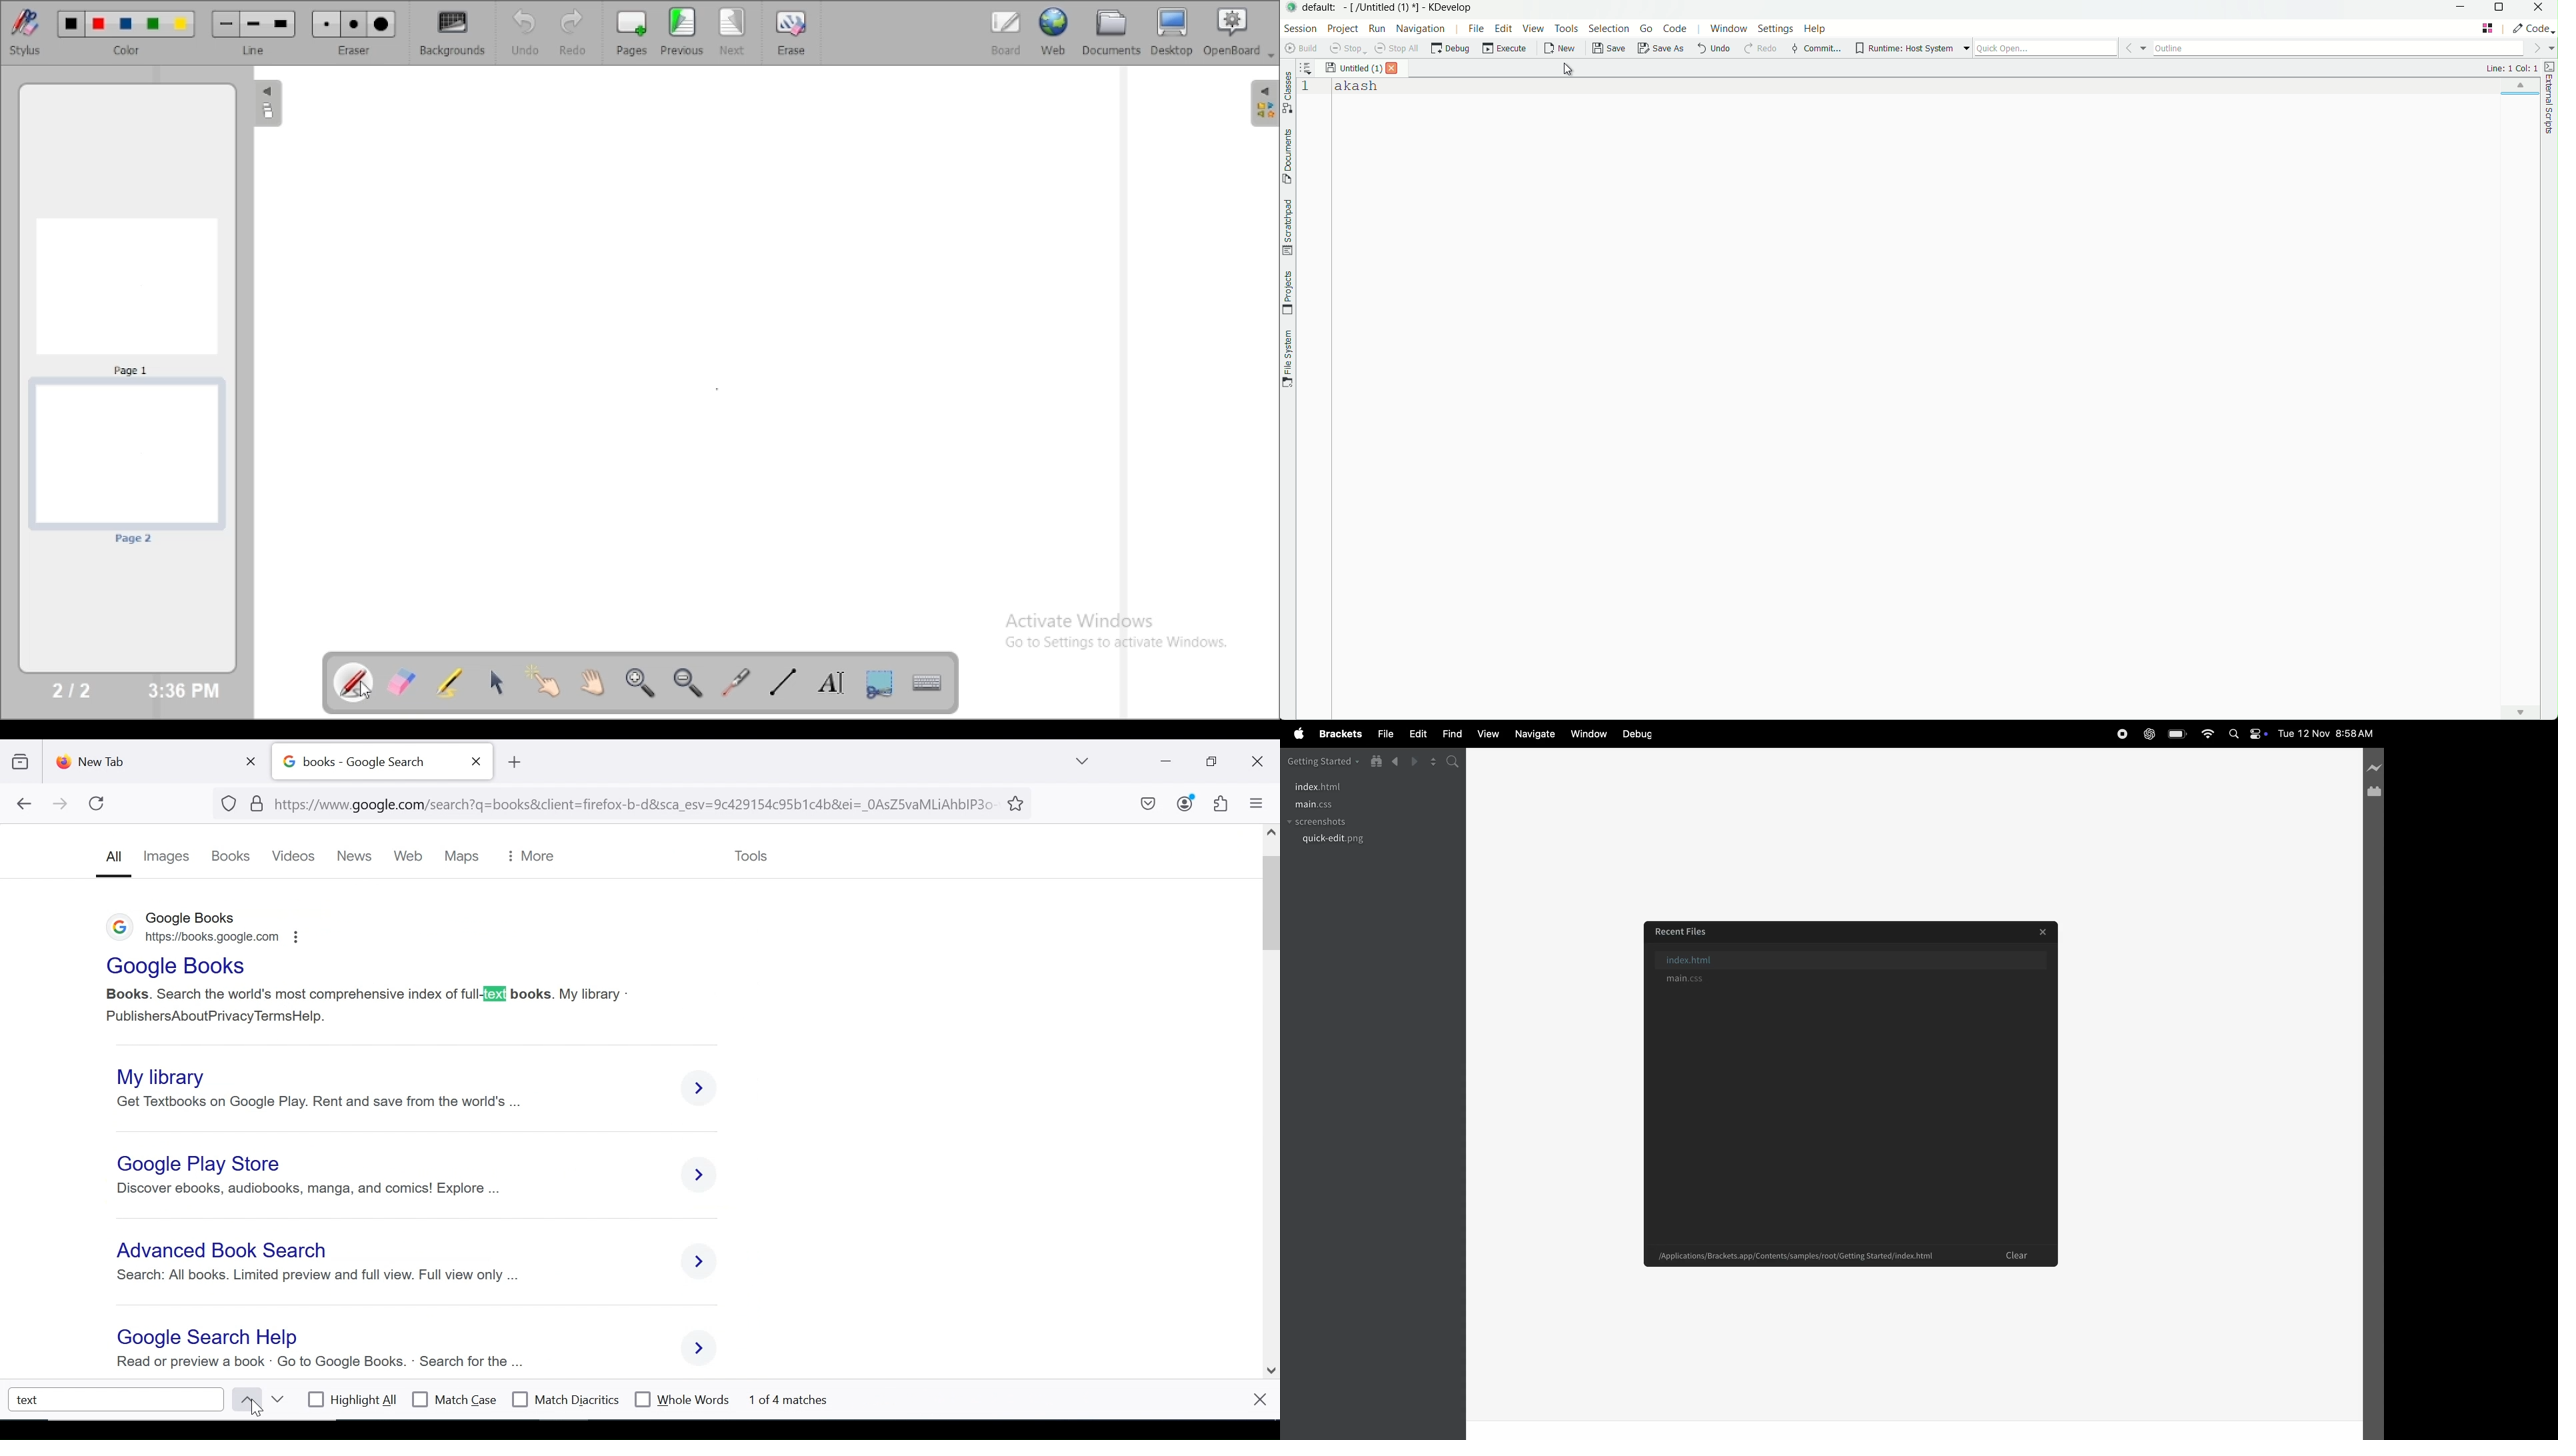 The height and width of the screenshot is (1456, 2576). I want to click on scroll bar, so click(1272, 1097).